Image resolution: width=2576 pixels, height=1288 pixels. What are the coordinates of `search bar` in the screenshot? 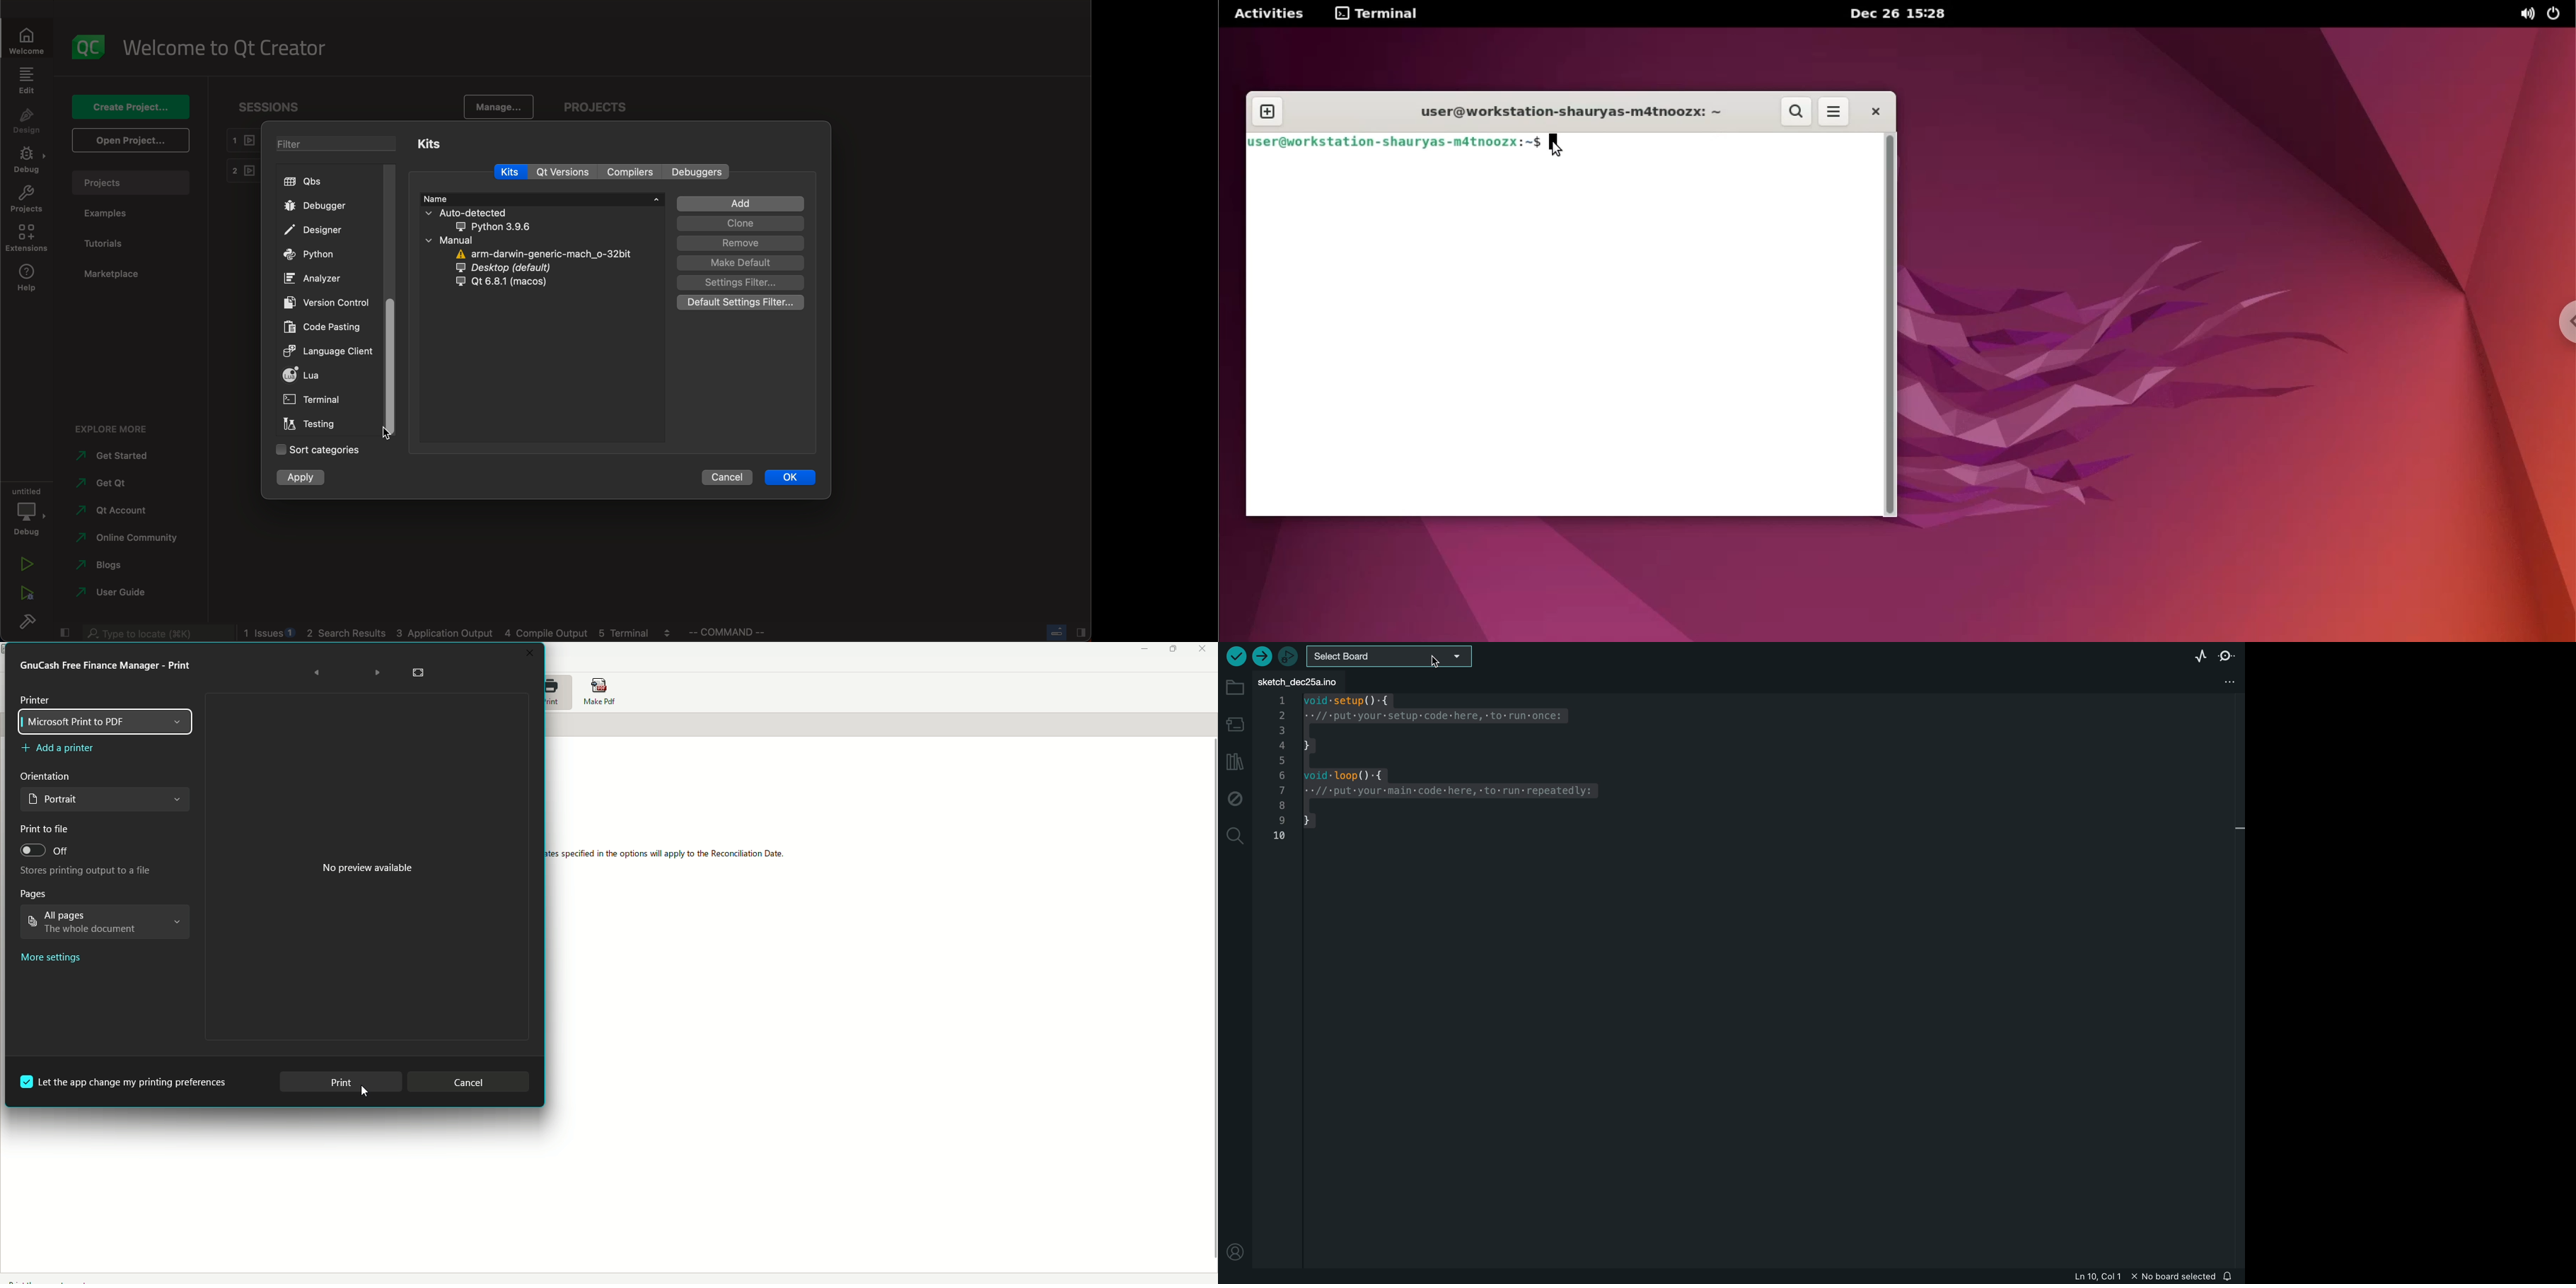 It's located at (154, 633).